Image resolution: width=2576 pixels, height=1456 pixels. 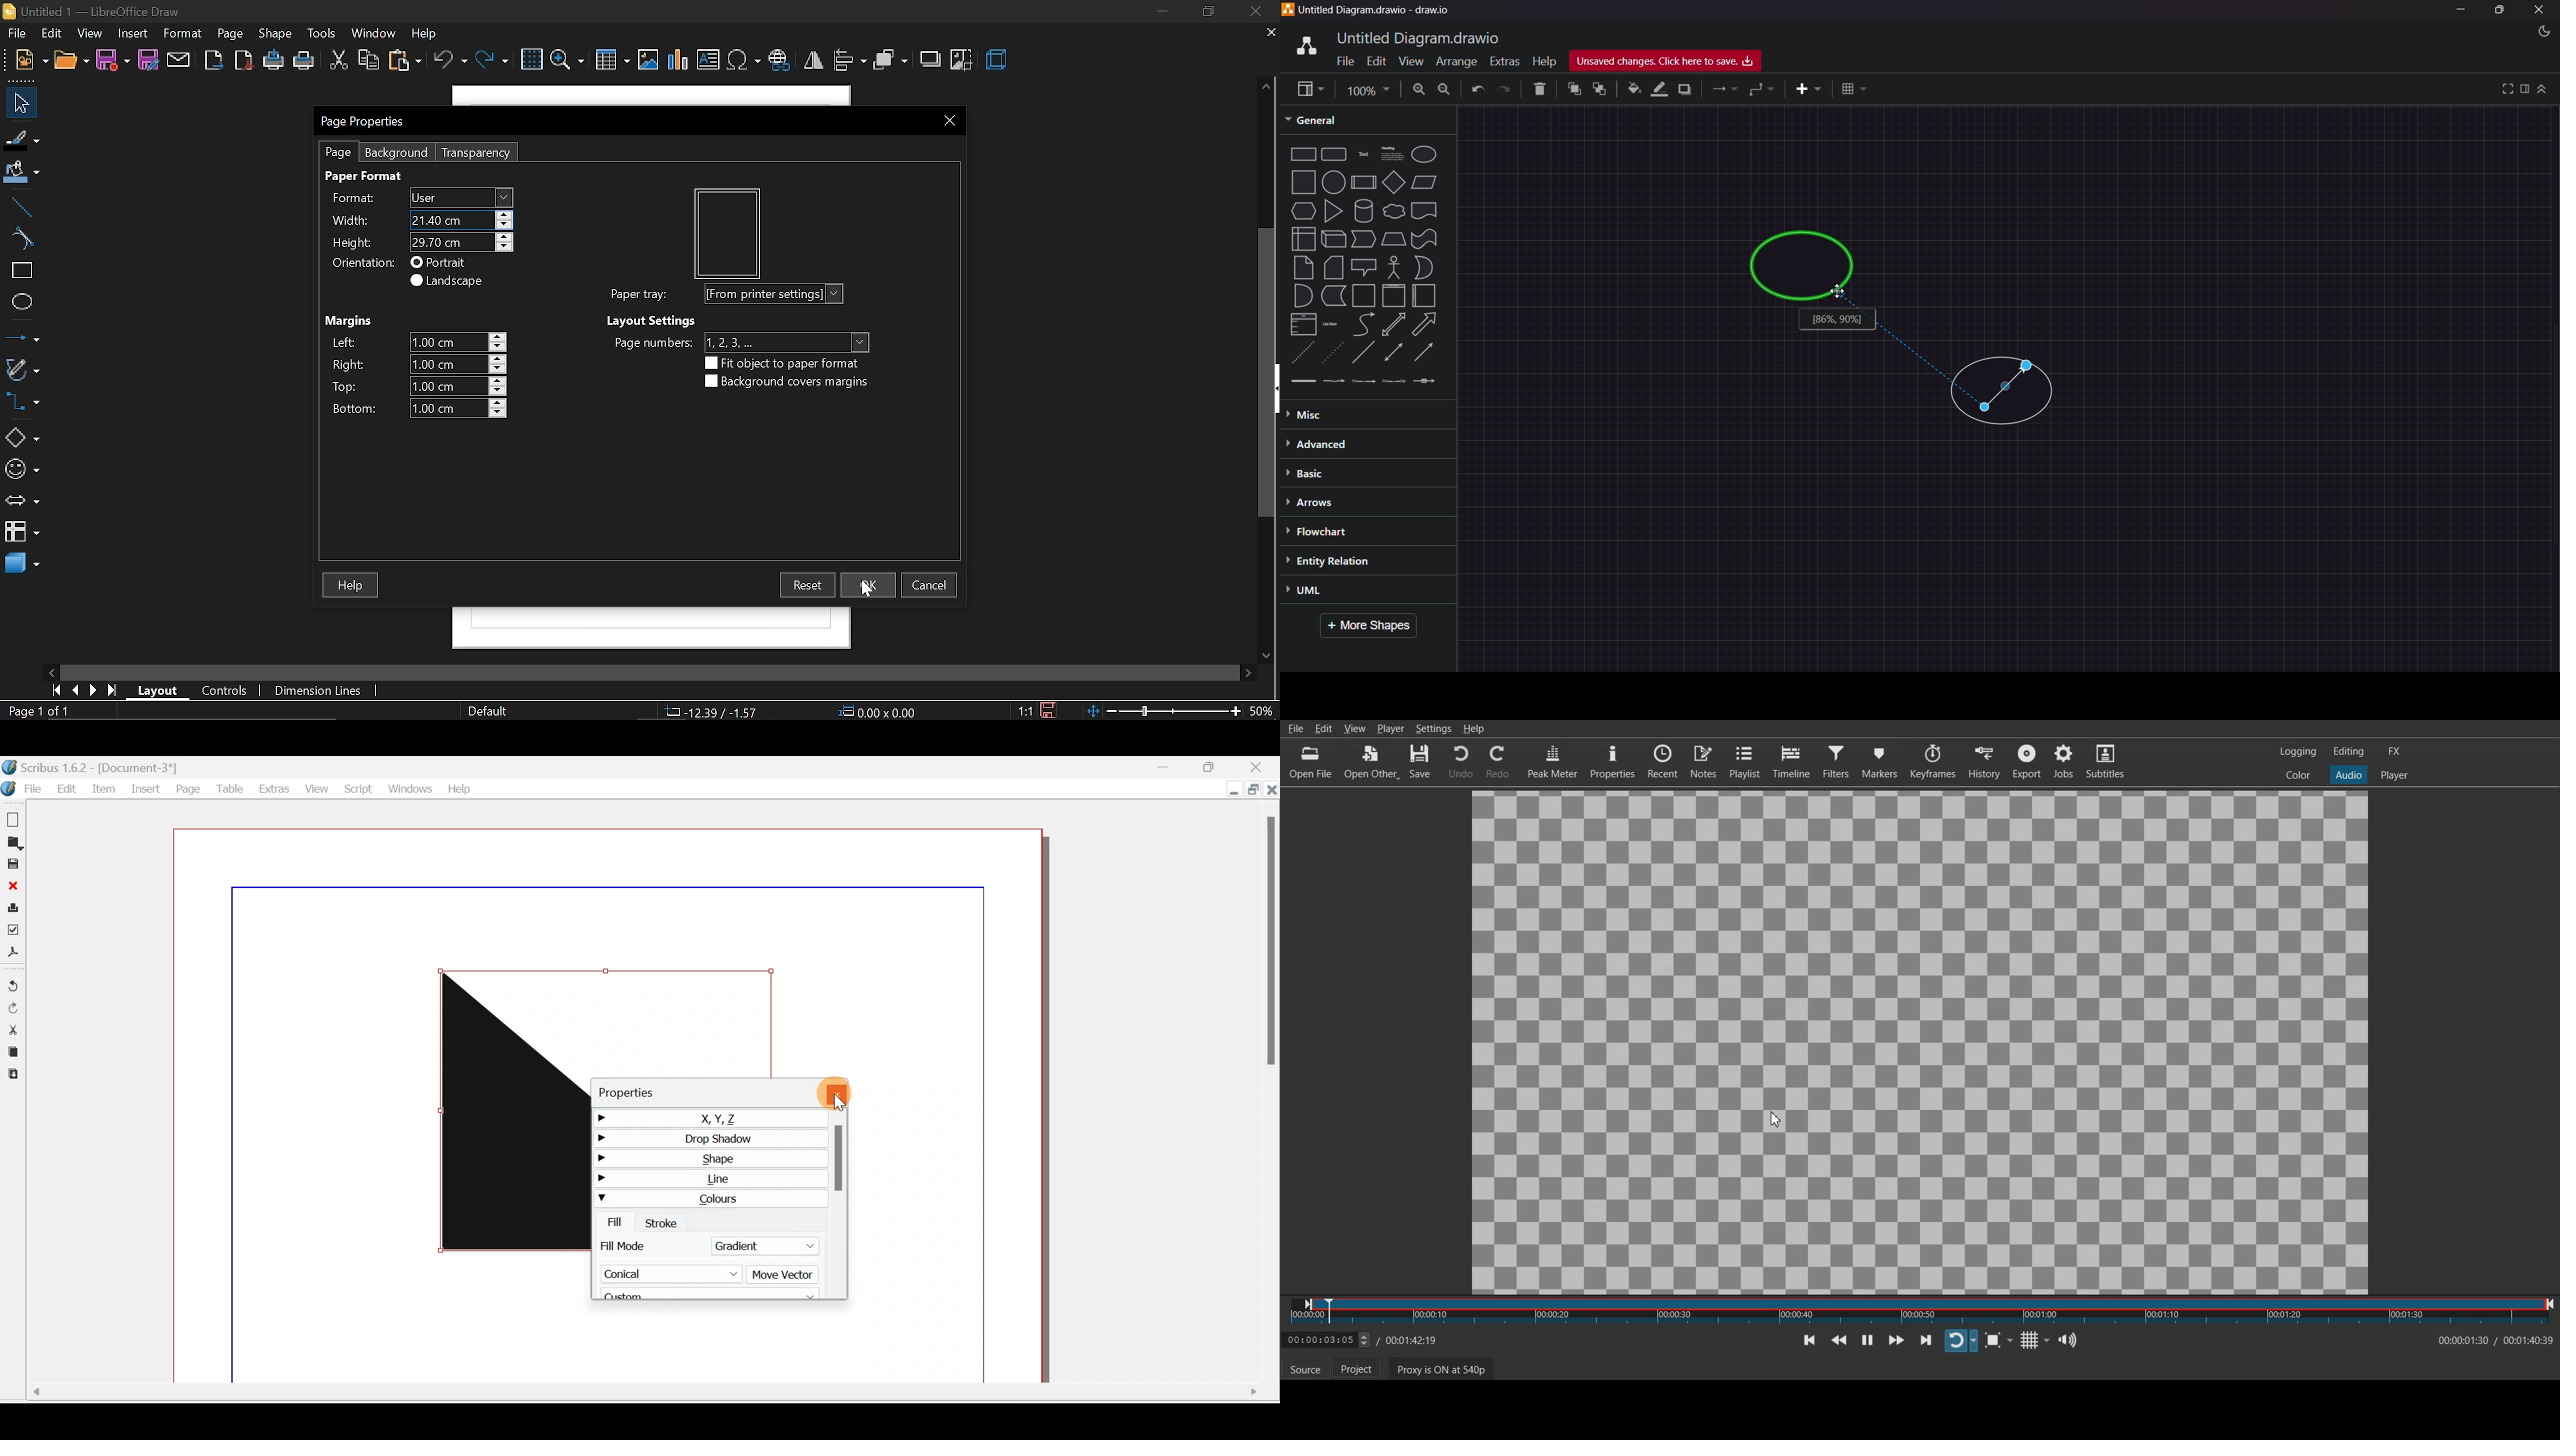 What do you see at coordinates (879, 710) in the screenshot?
I see `0.00 x 0.00 - position` at bounding box center [879, 710].